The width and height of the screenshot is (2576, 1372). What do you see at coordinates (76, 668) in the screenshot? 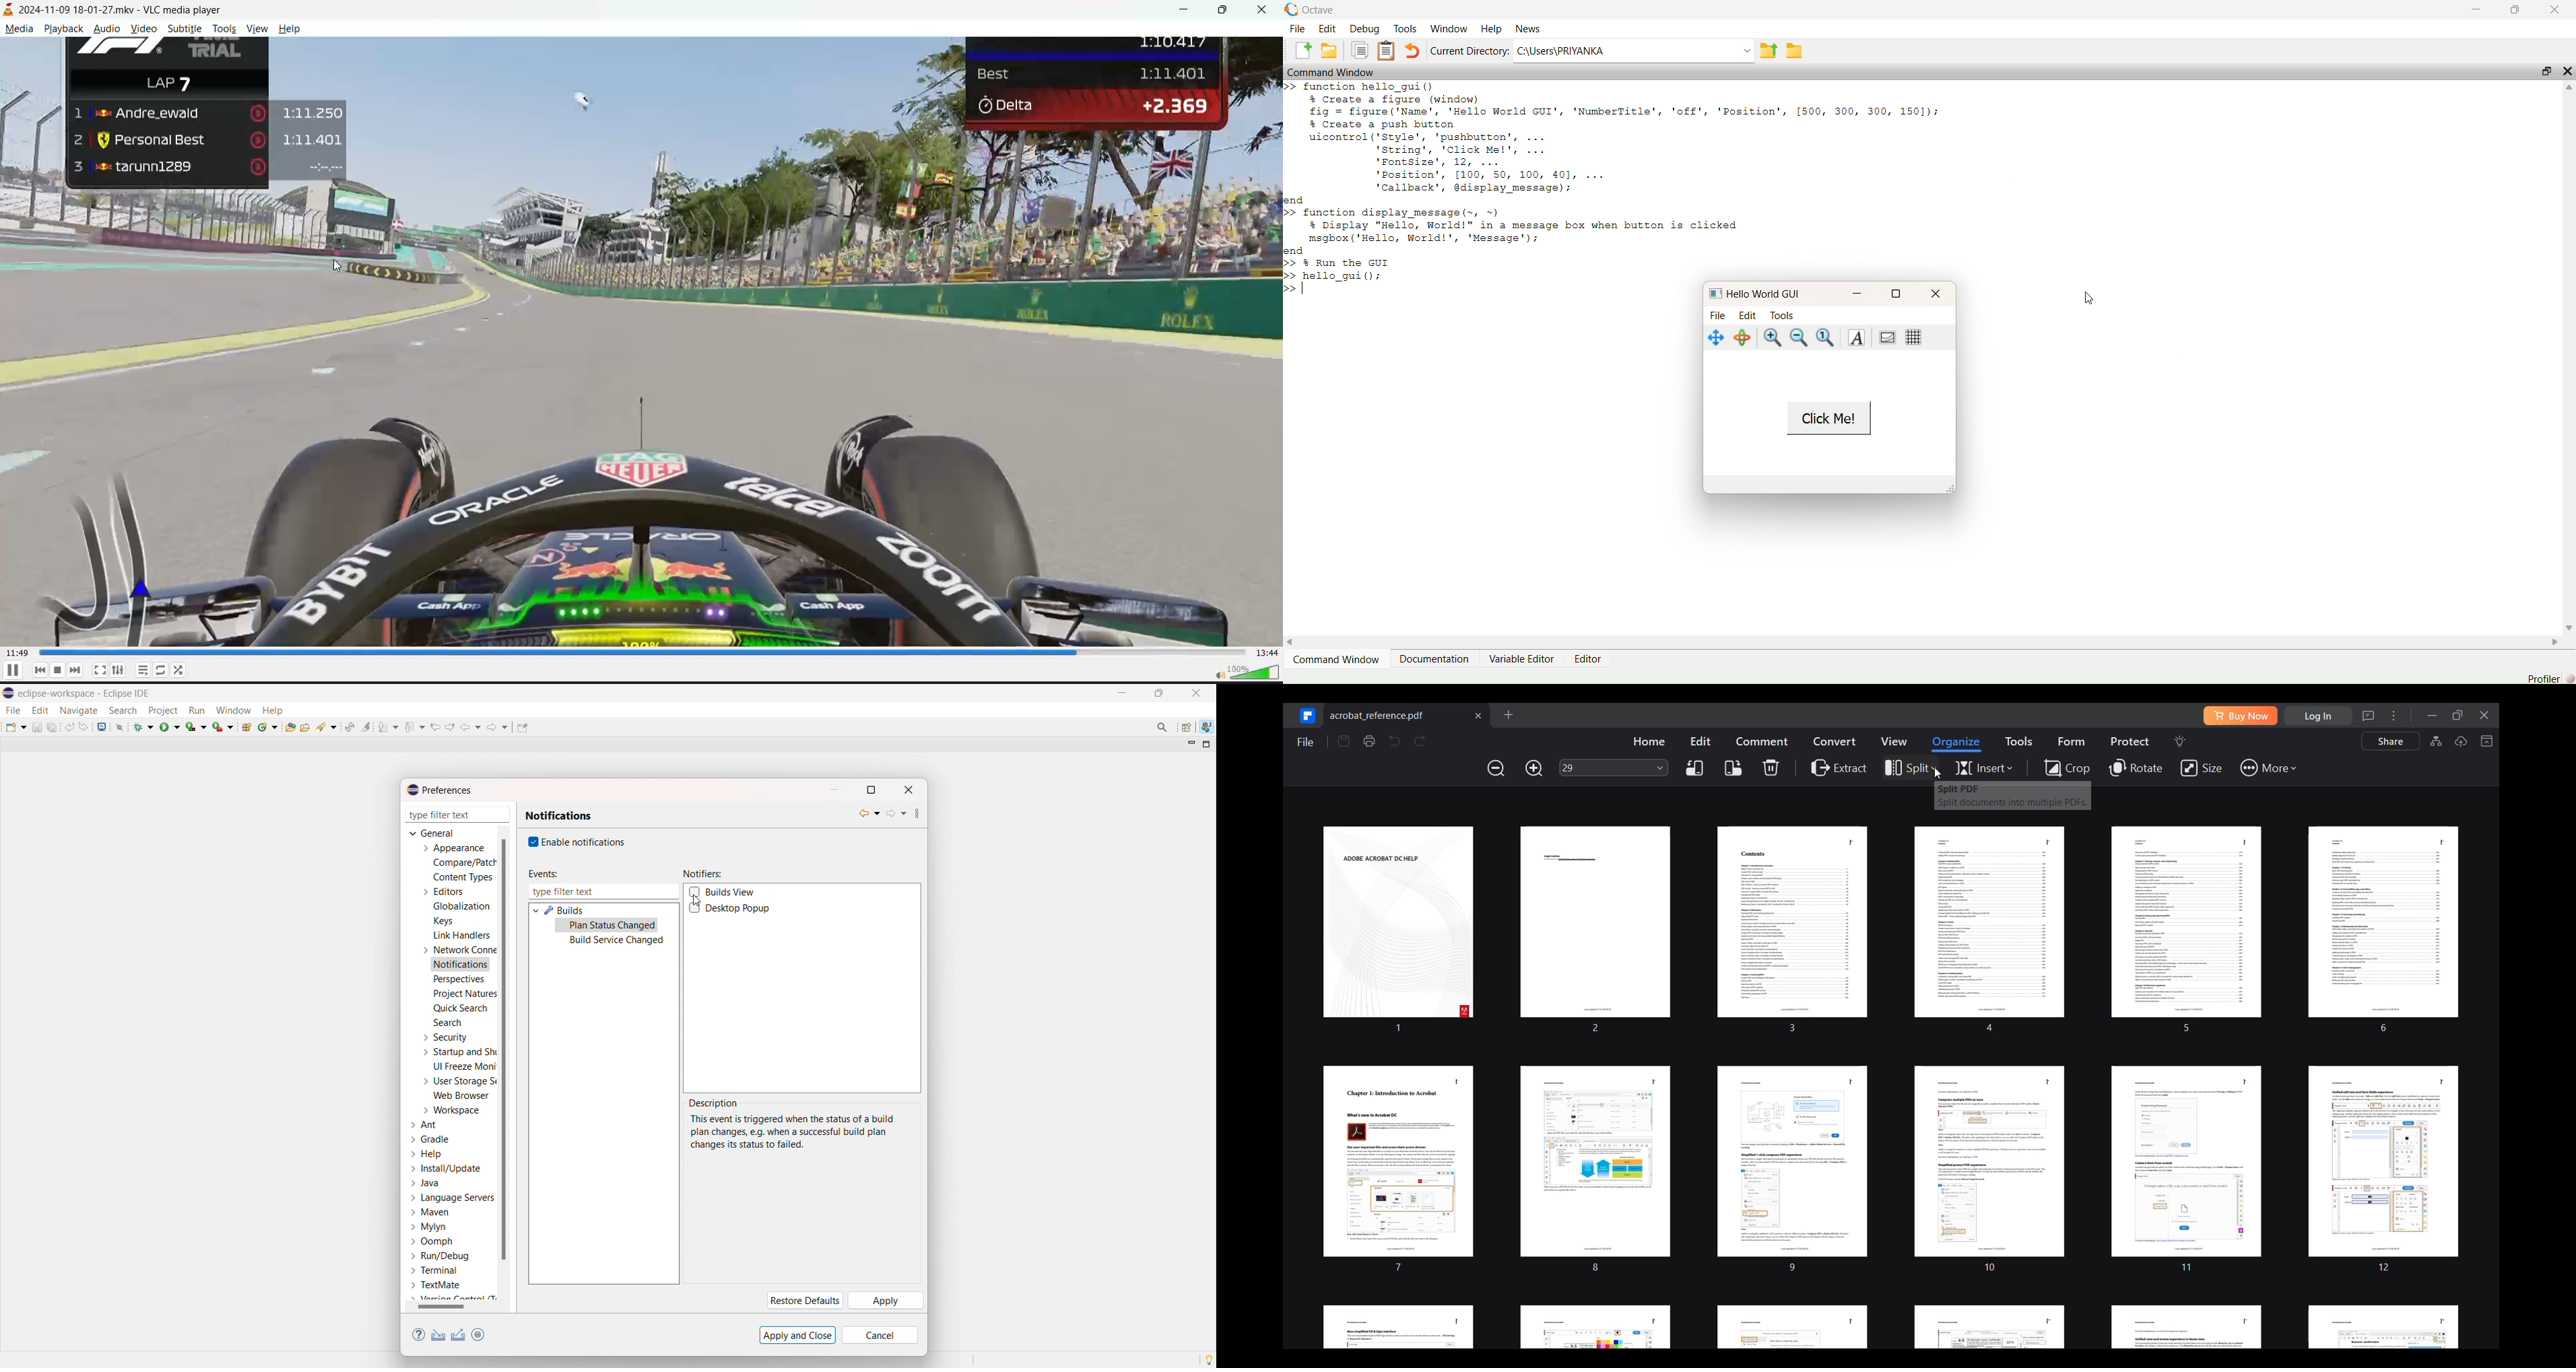
I see `next` at bounding box center [76, 668].